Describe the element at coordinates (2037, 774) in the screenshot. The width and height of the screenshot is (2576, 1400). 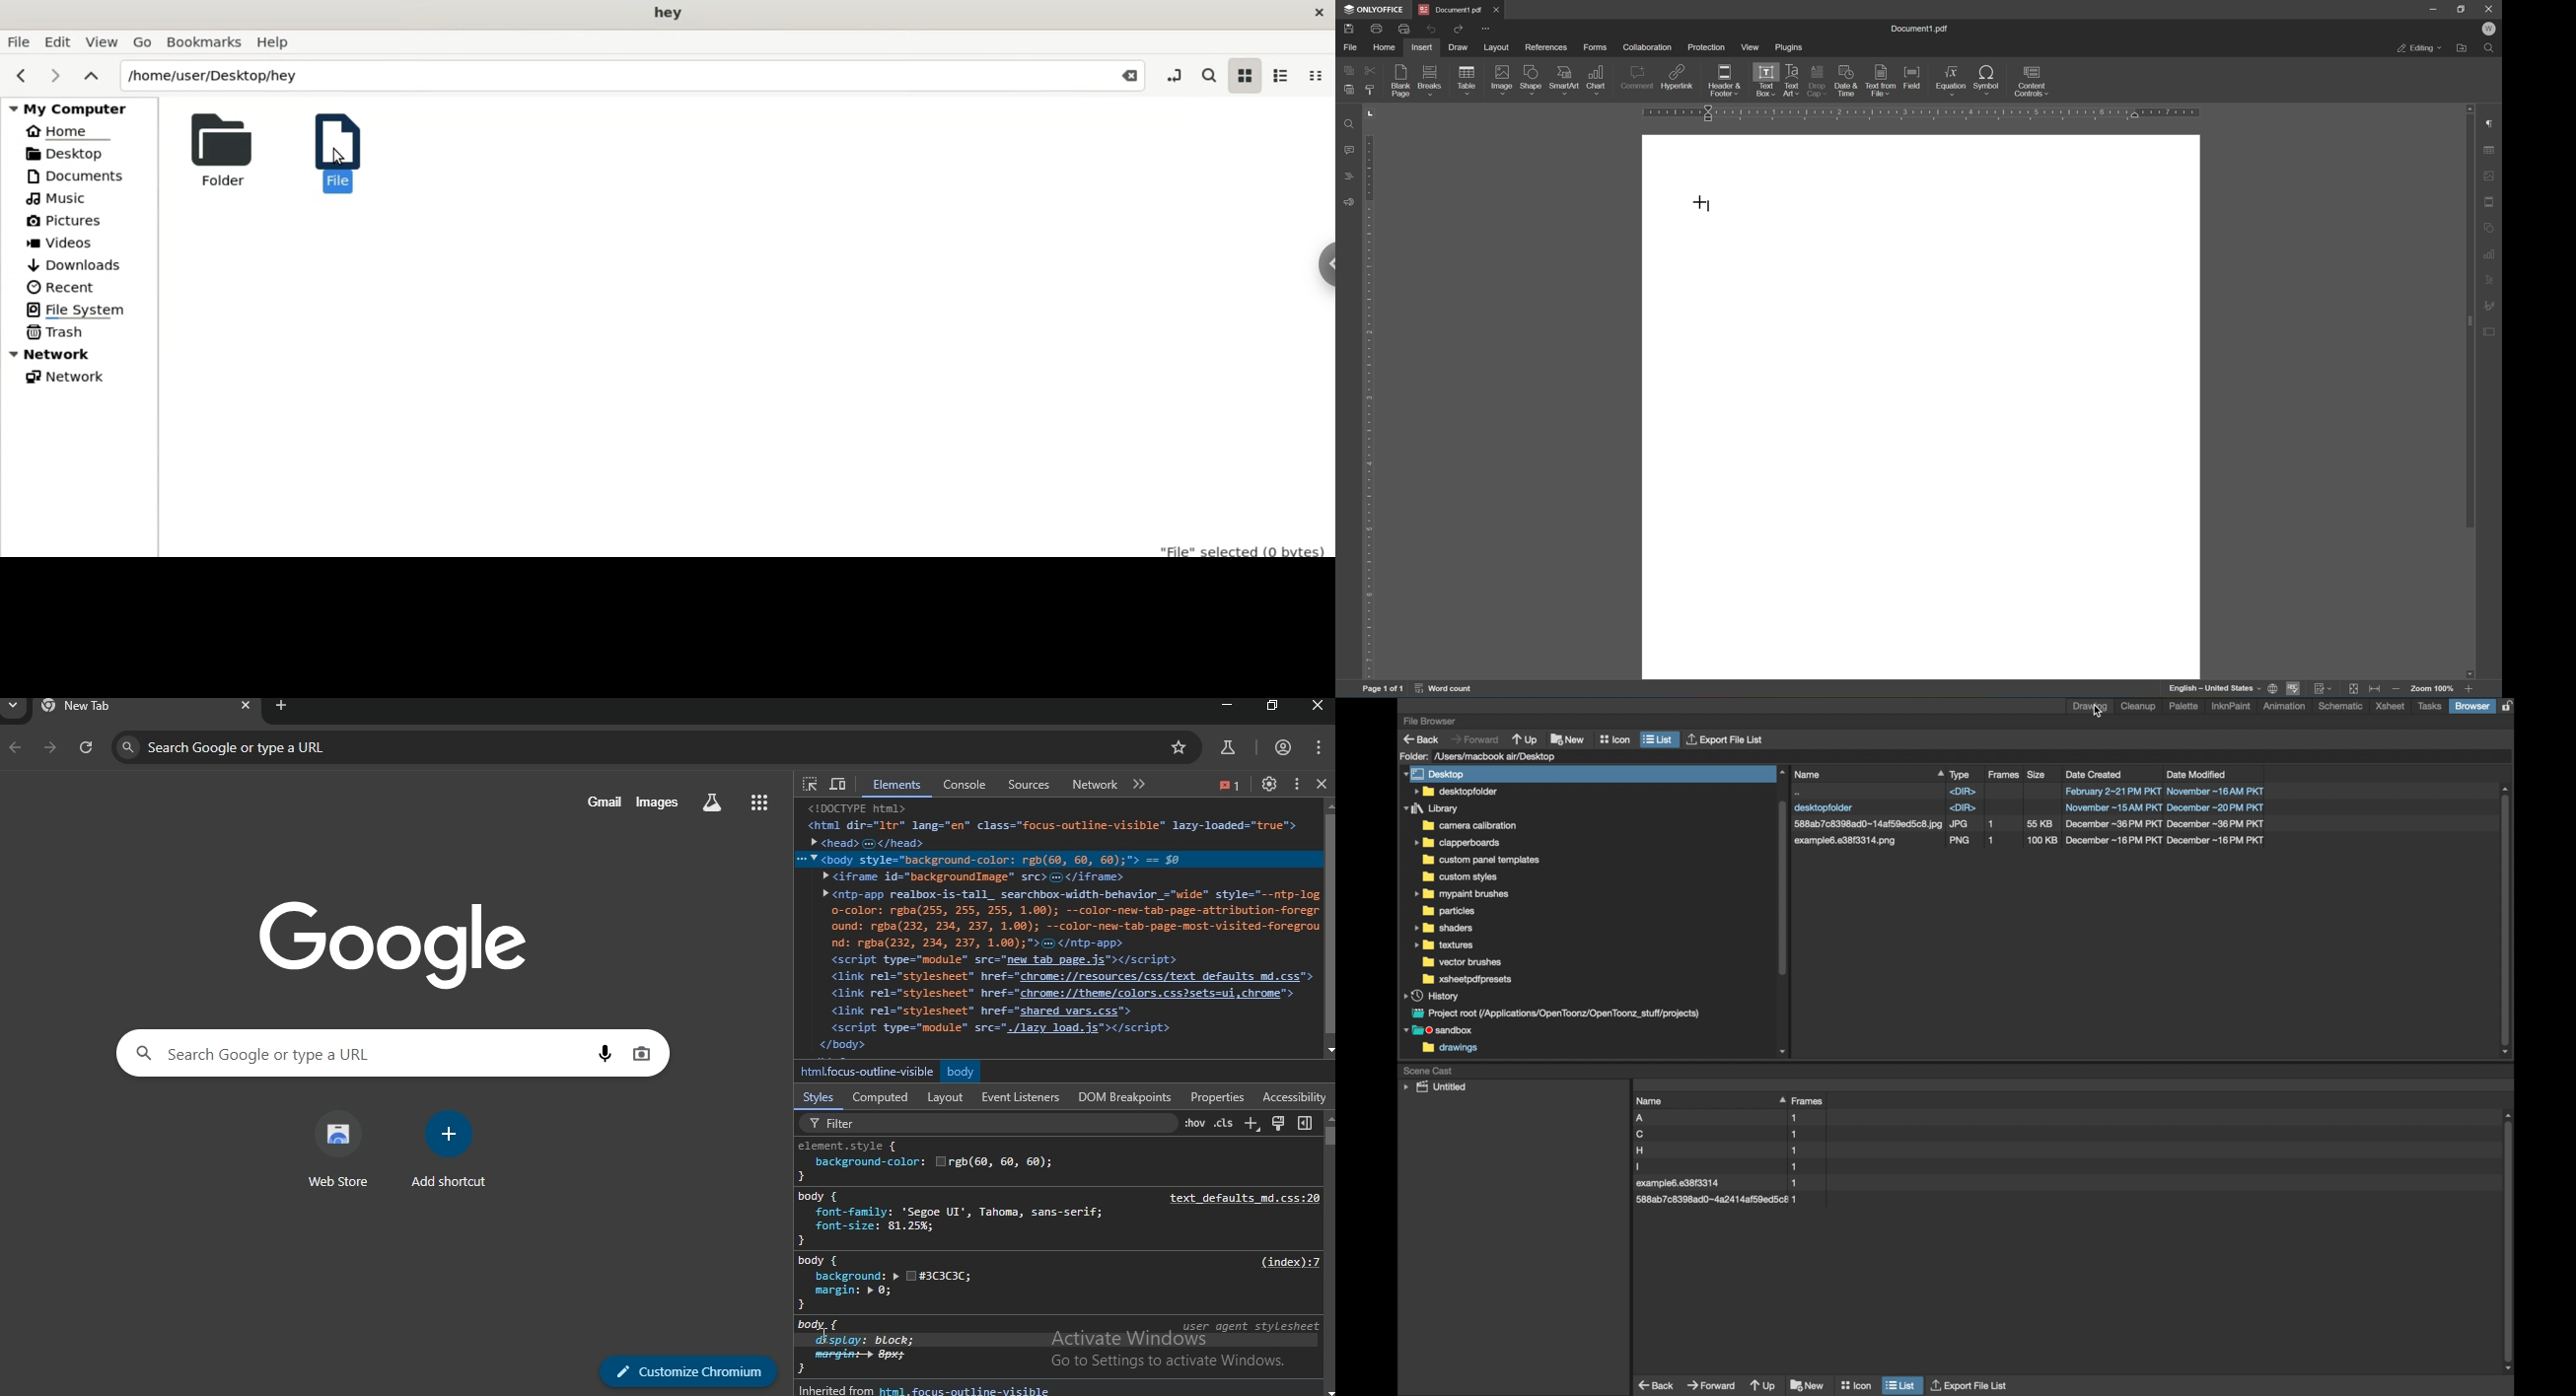
I see `size` at that location.